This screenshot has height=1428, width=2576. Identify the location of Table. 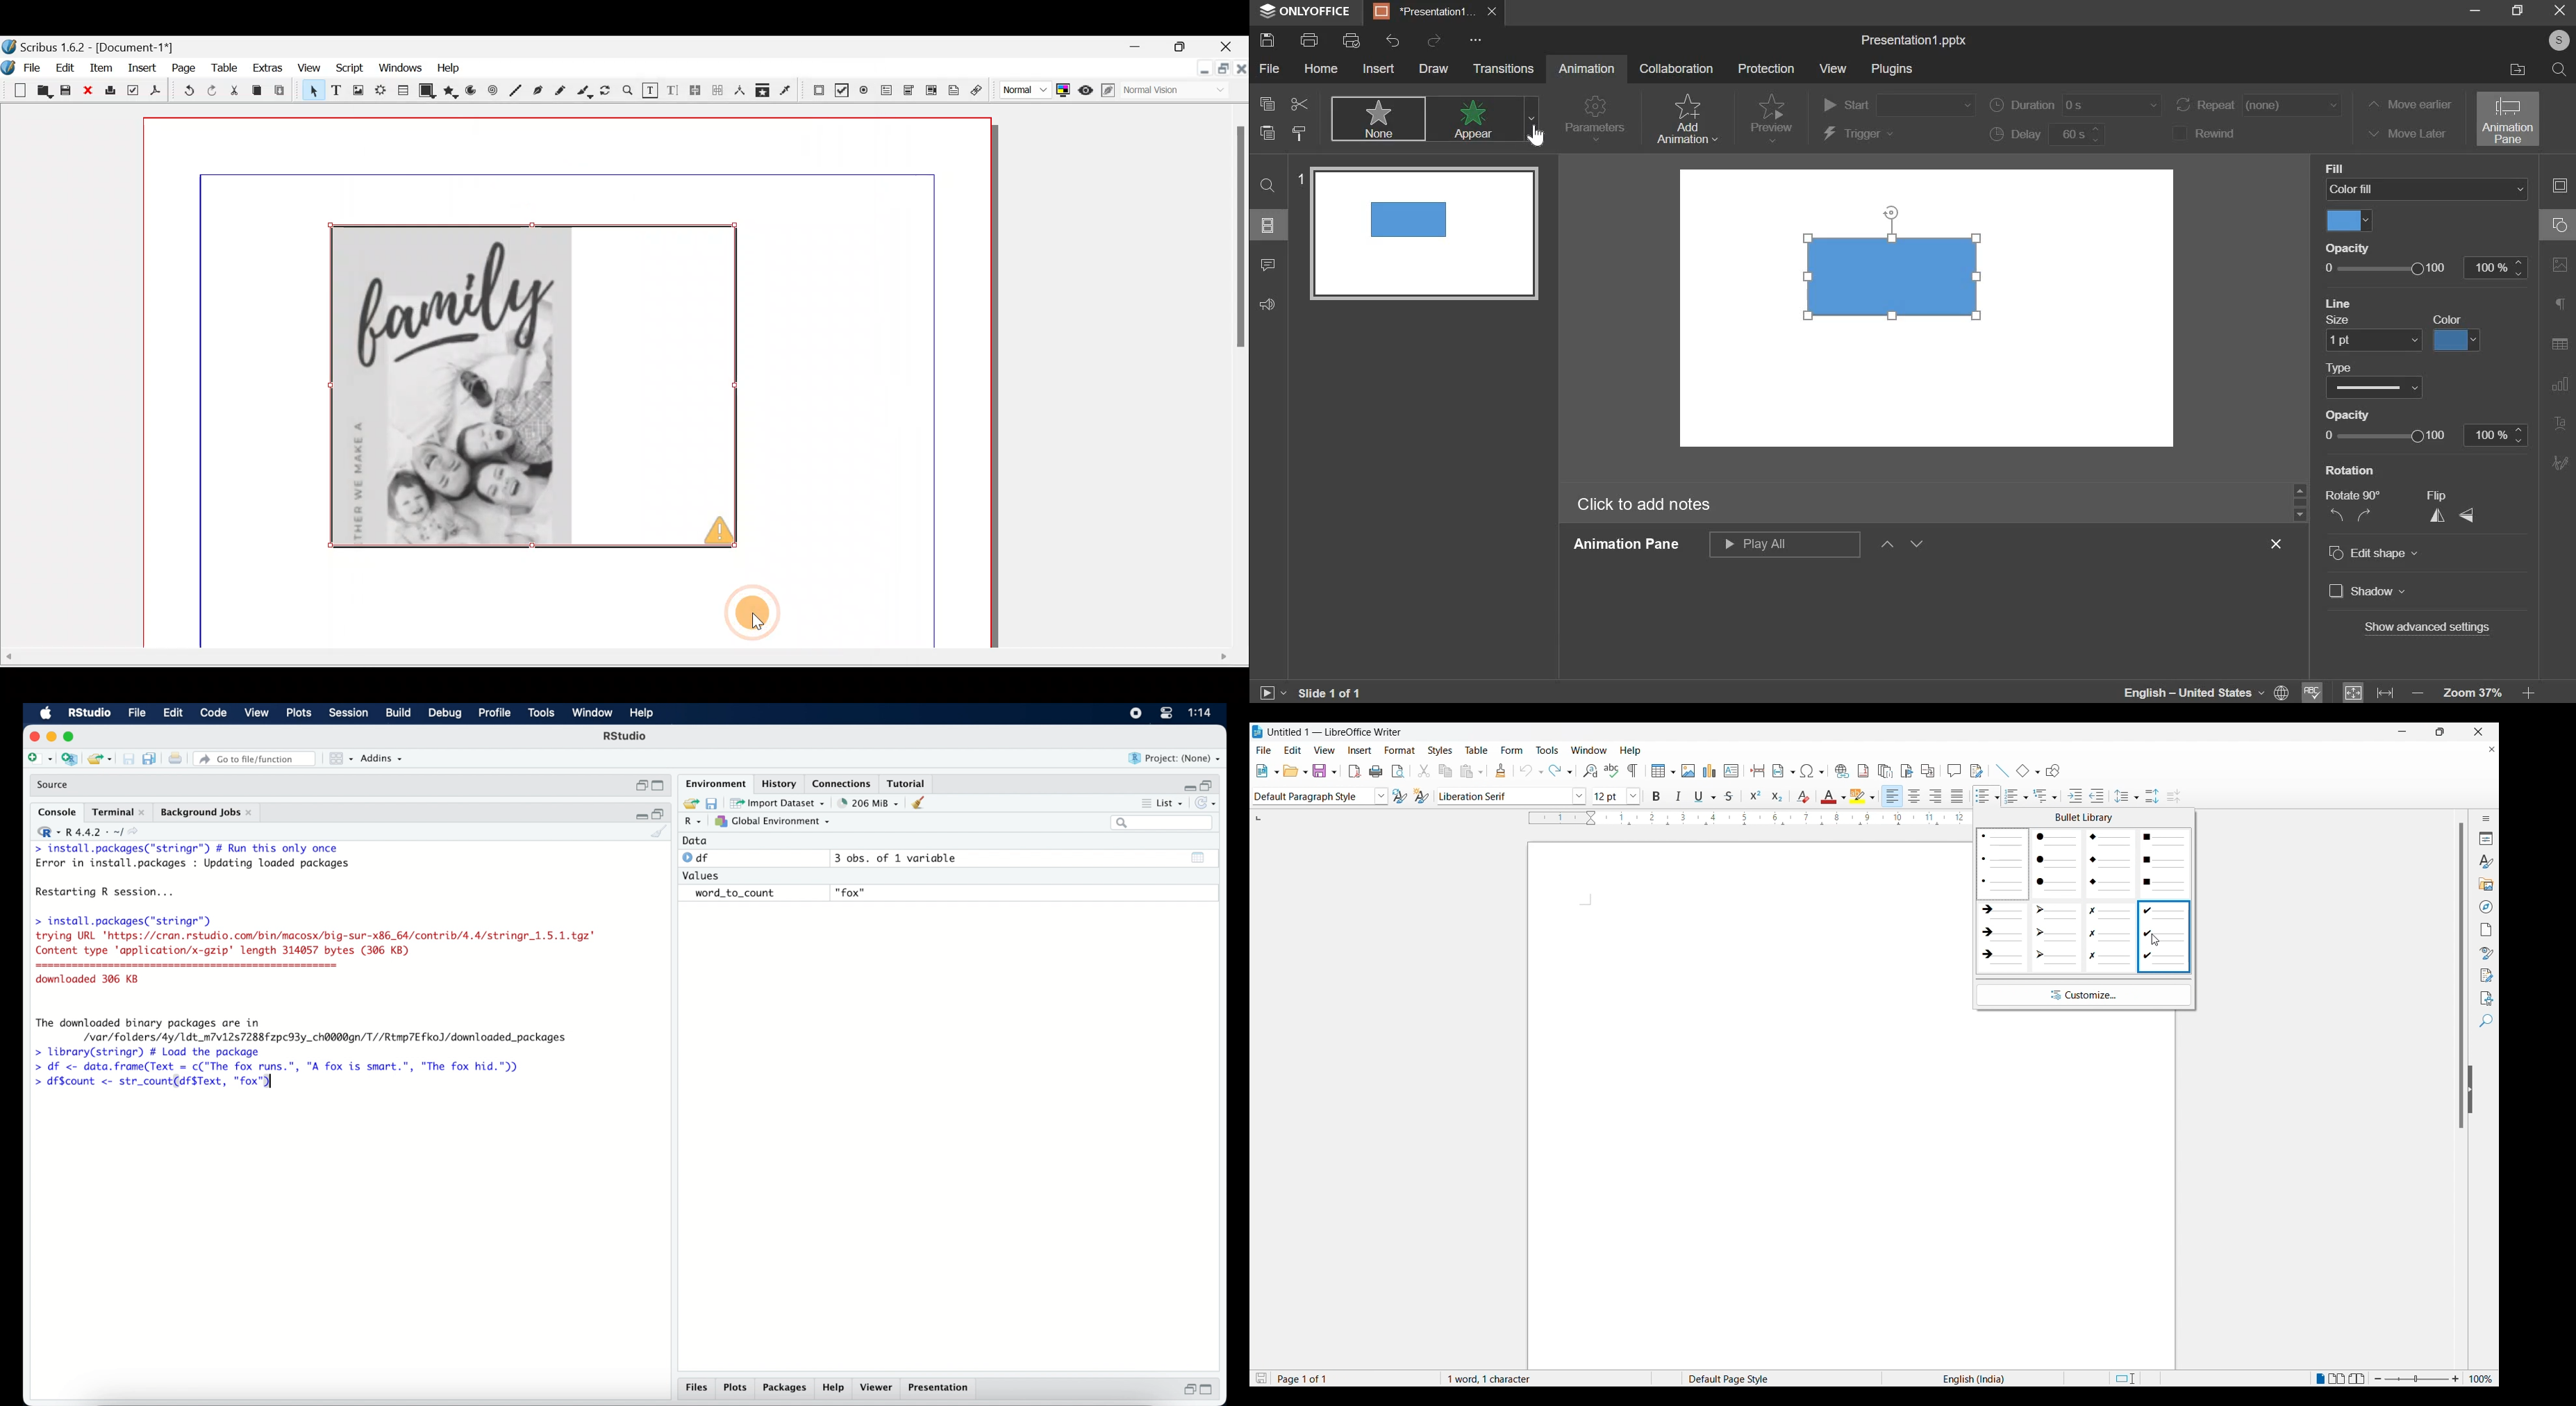
(405, 94).